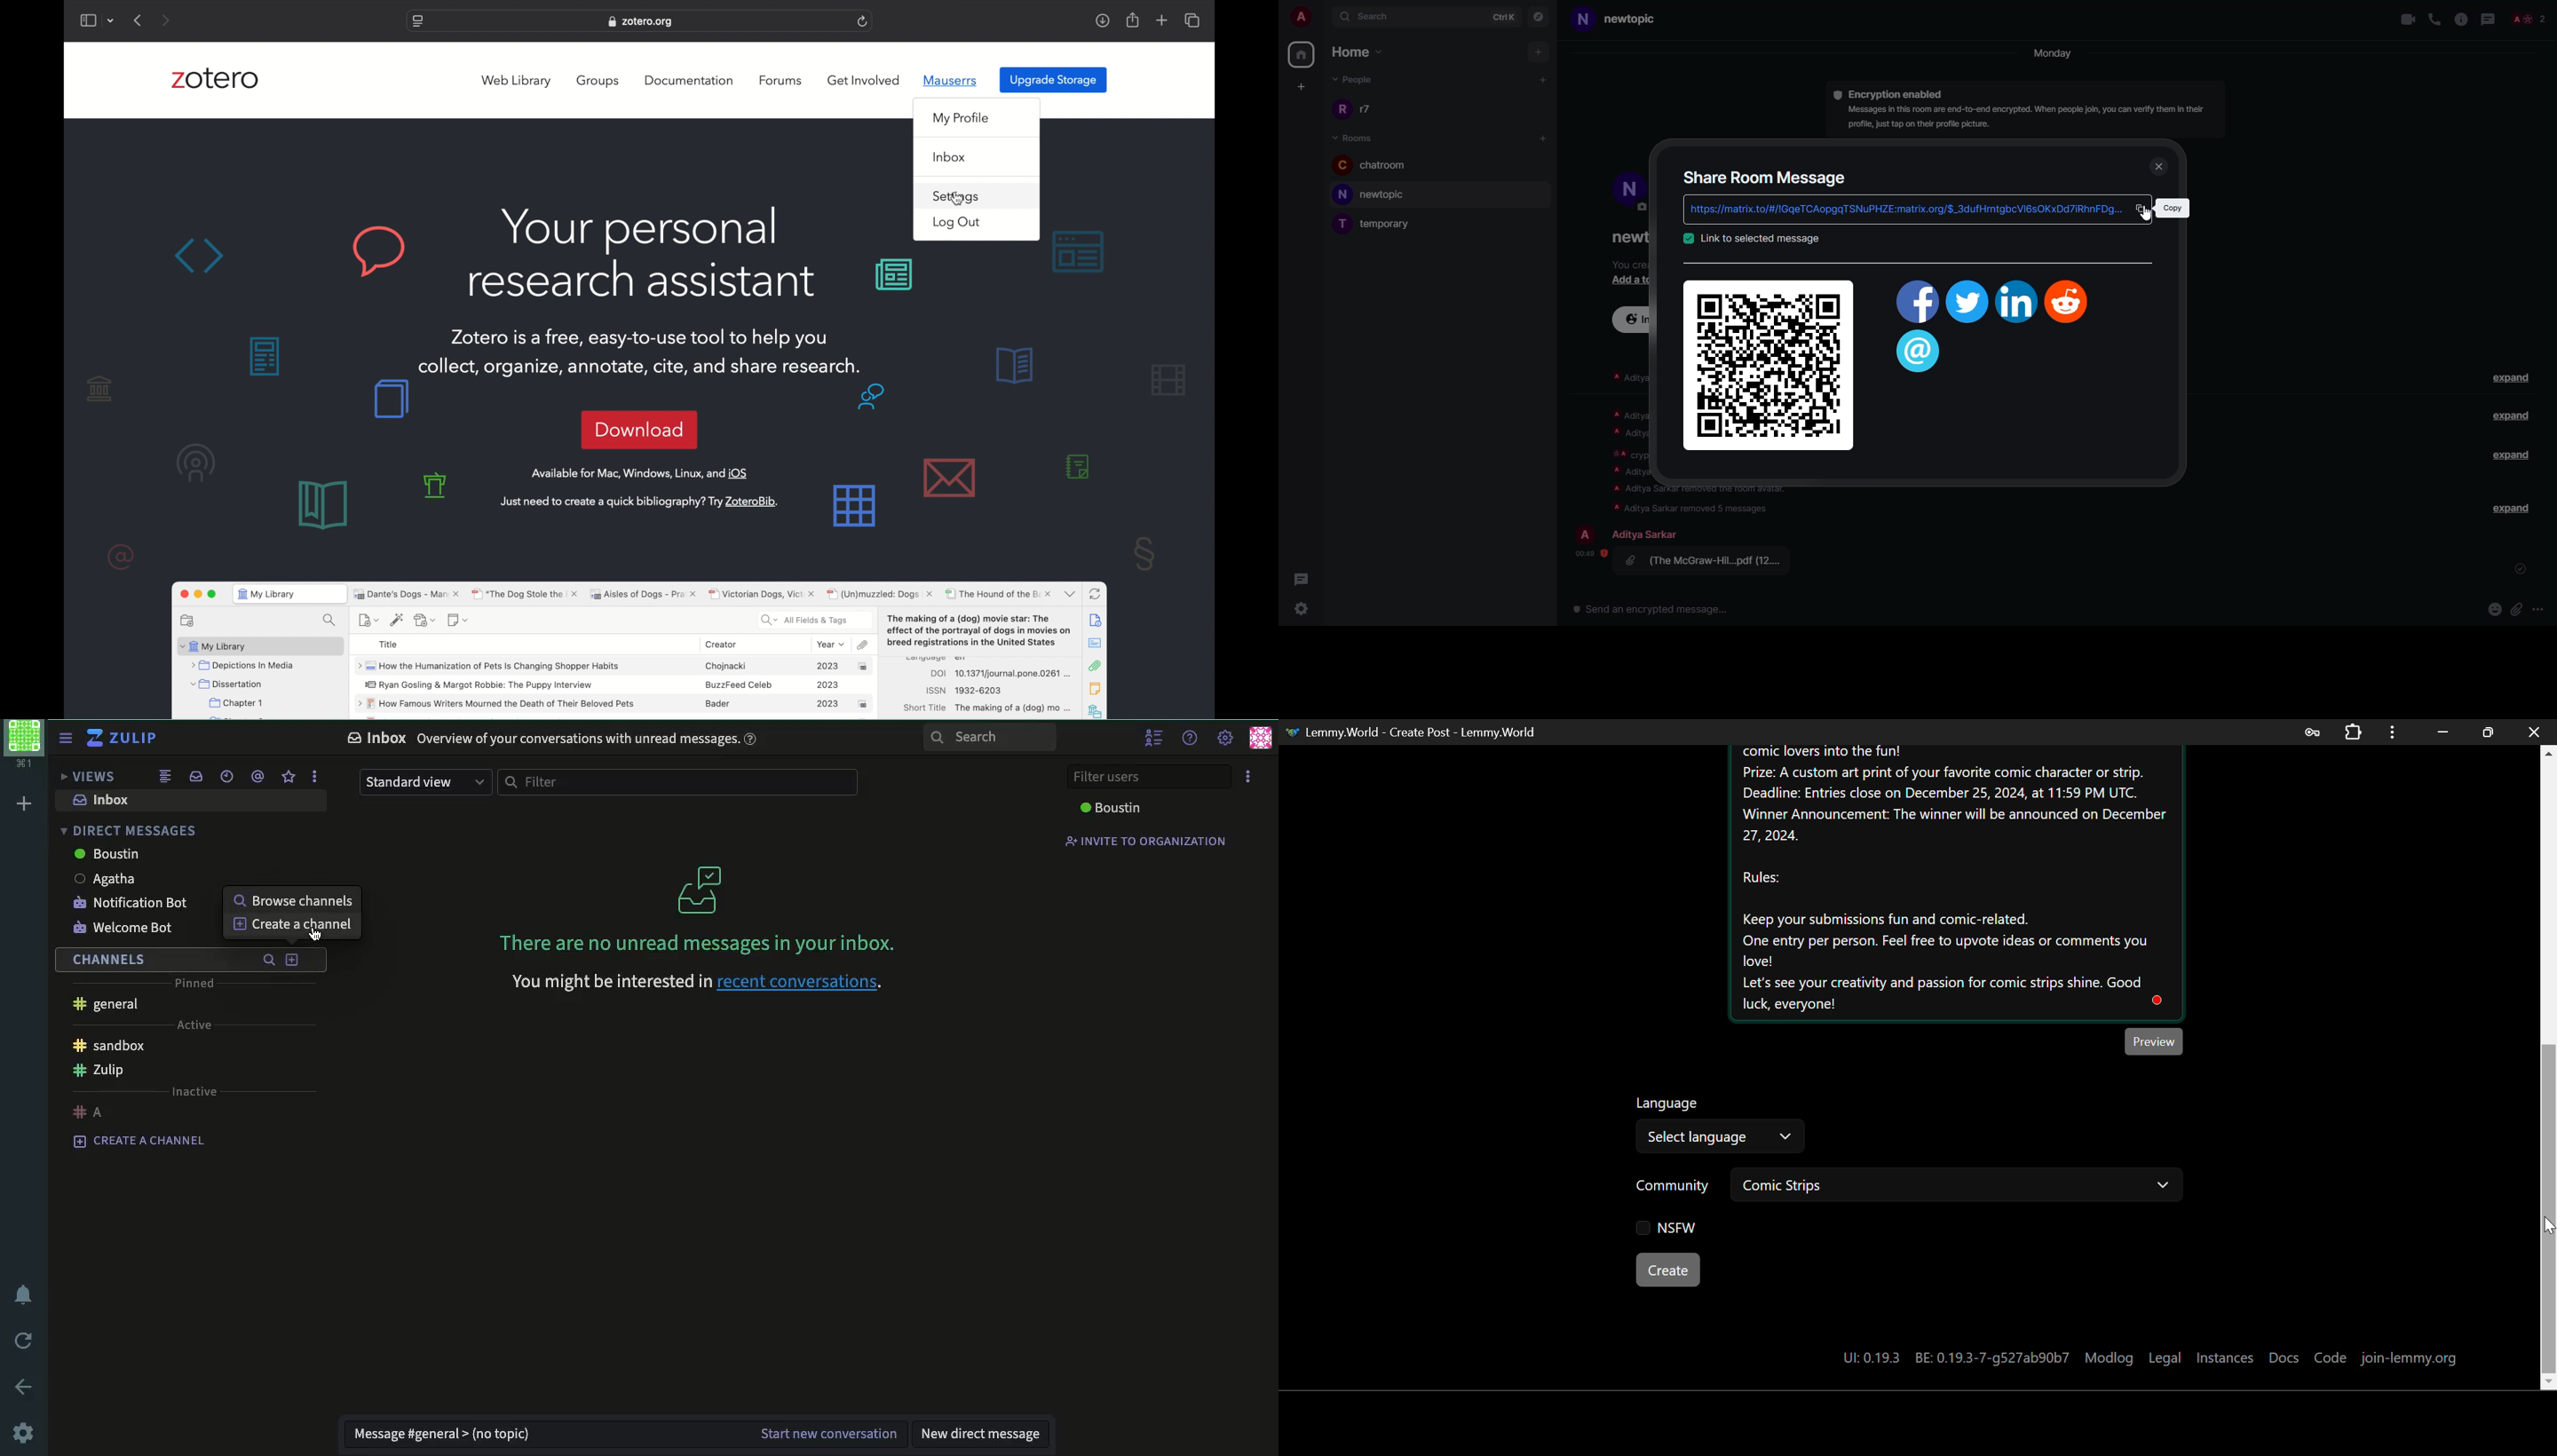  What do you see at coordinates (124, 930) in the screenshot?
I see `welcome bot` at bounding box center [124, 930].